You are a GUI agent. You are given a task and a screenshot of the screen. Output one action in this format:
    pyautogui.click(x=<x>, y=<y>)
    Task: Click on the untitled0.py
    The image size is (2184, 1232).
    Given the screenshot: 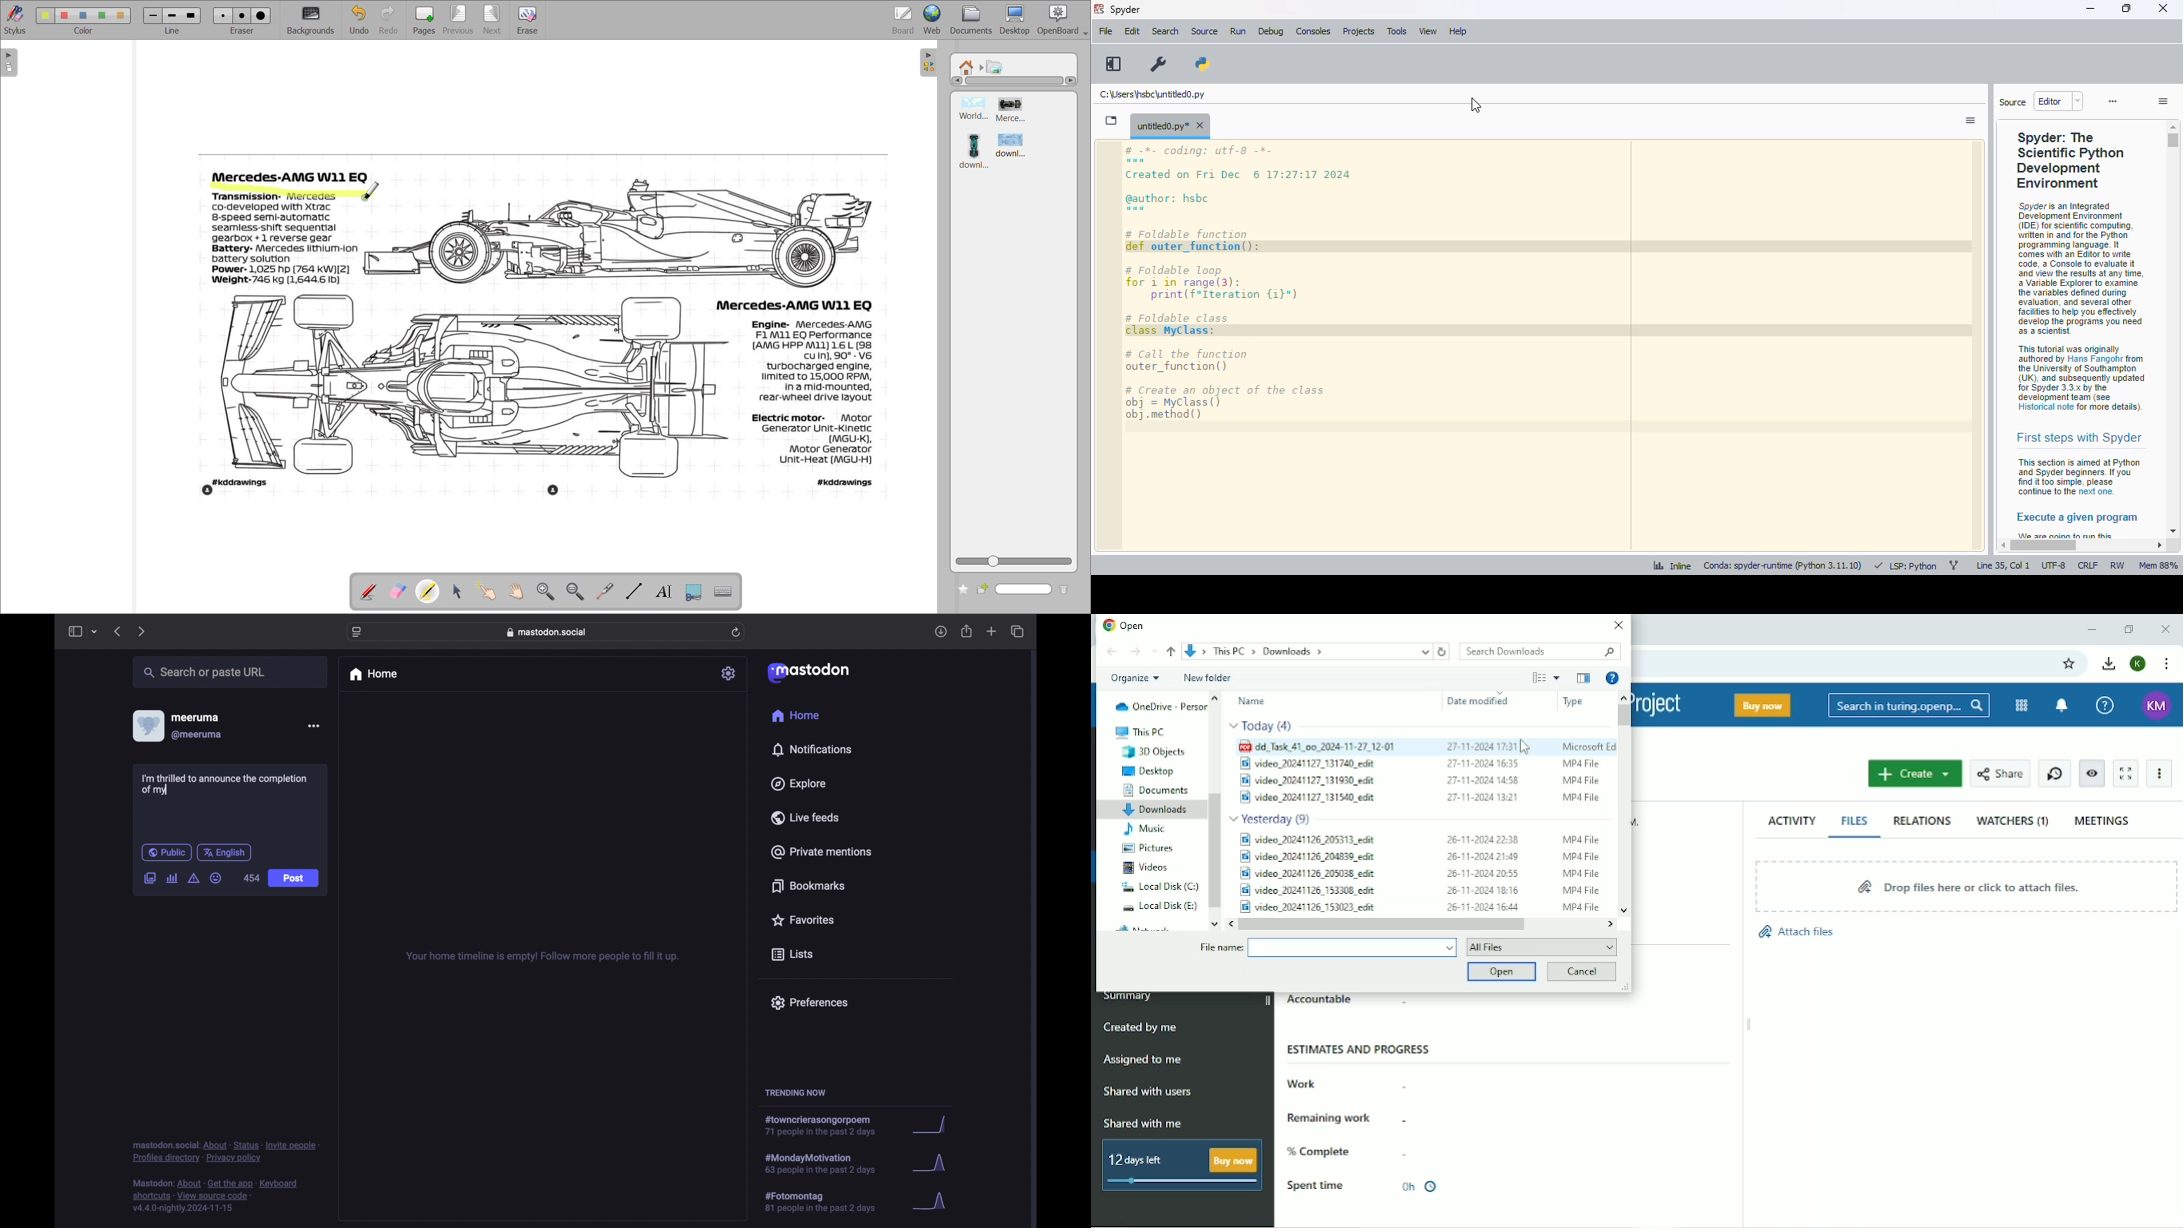 What is the action you would take?
    pyautogui.click(x=1171, y=126)
    